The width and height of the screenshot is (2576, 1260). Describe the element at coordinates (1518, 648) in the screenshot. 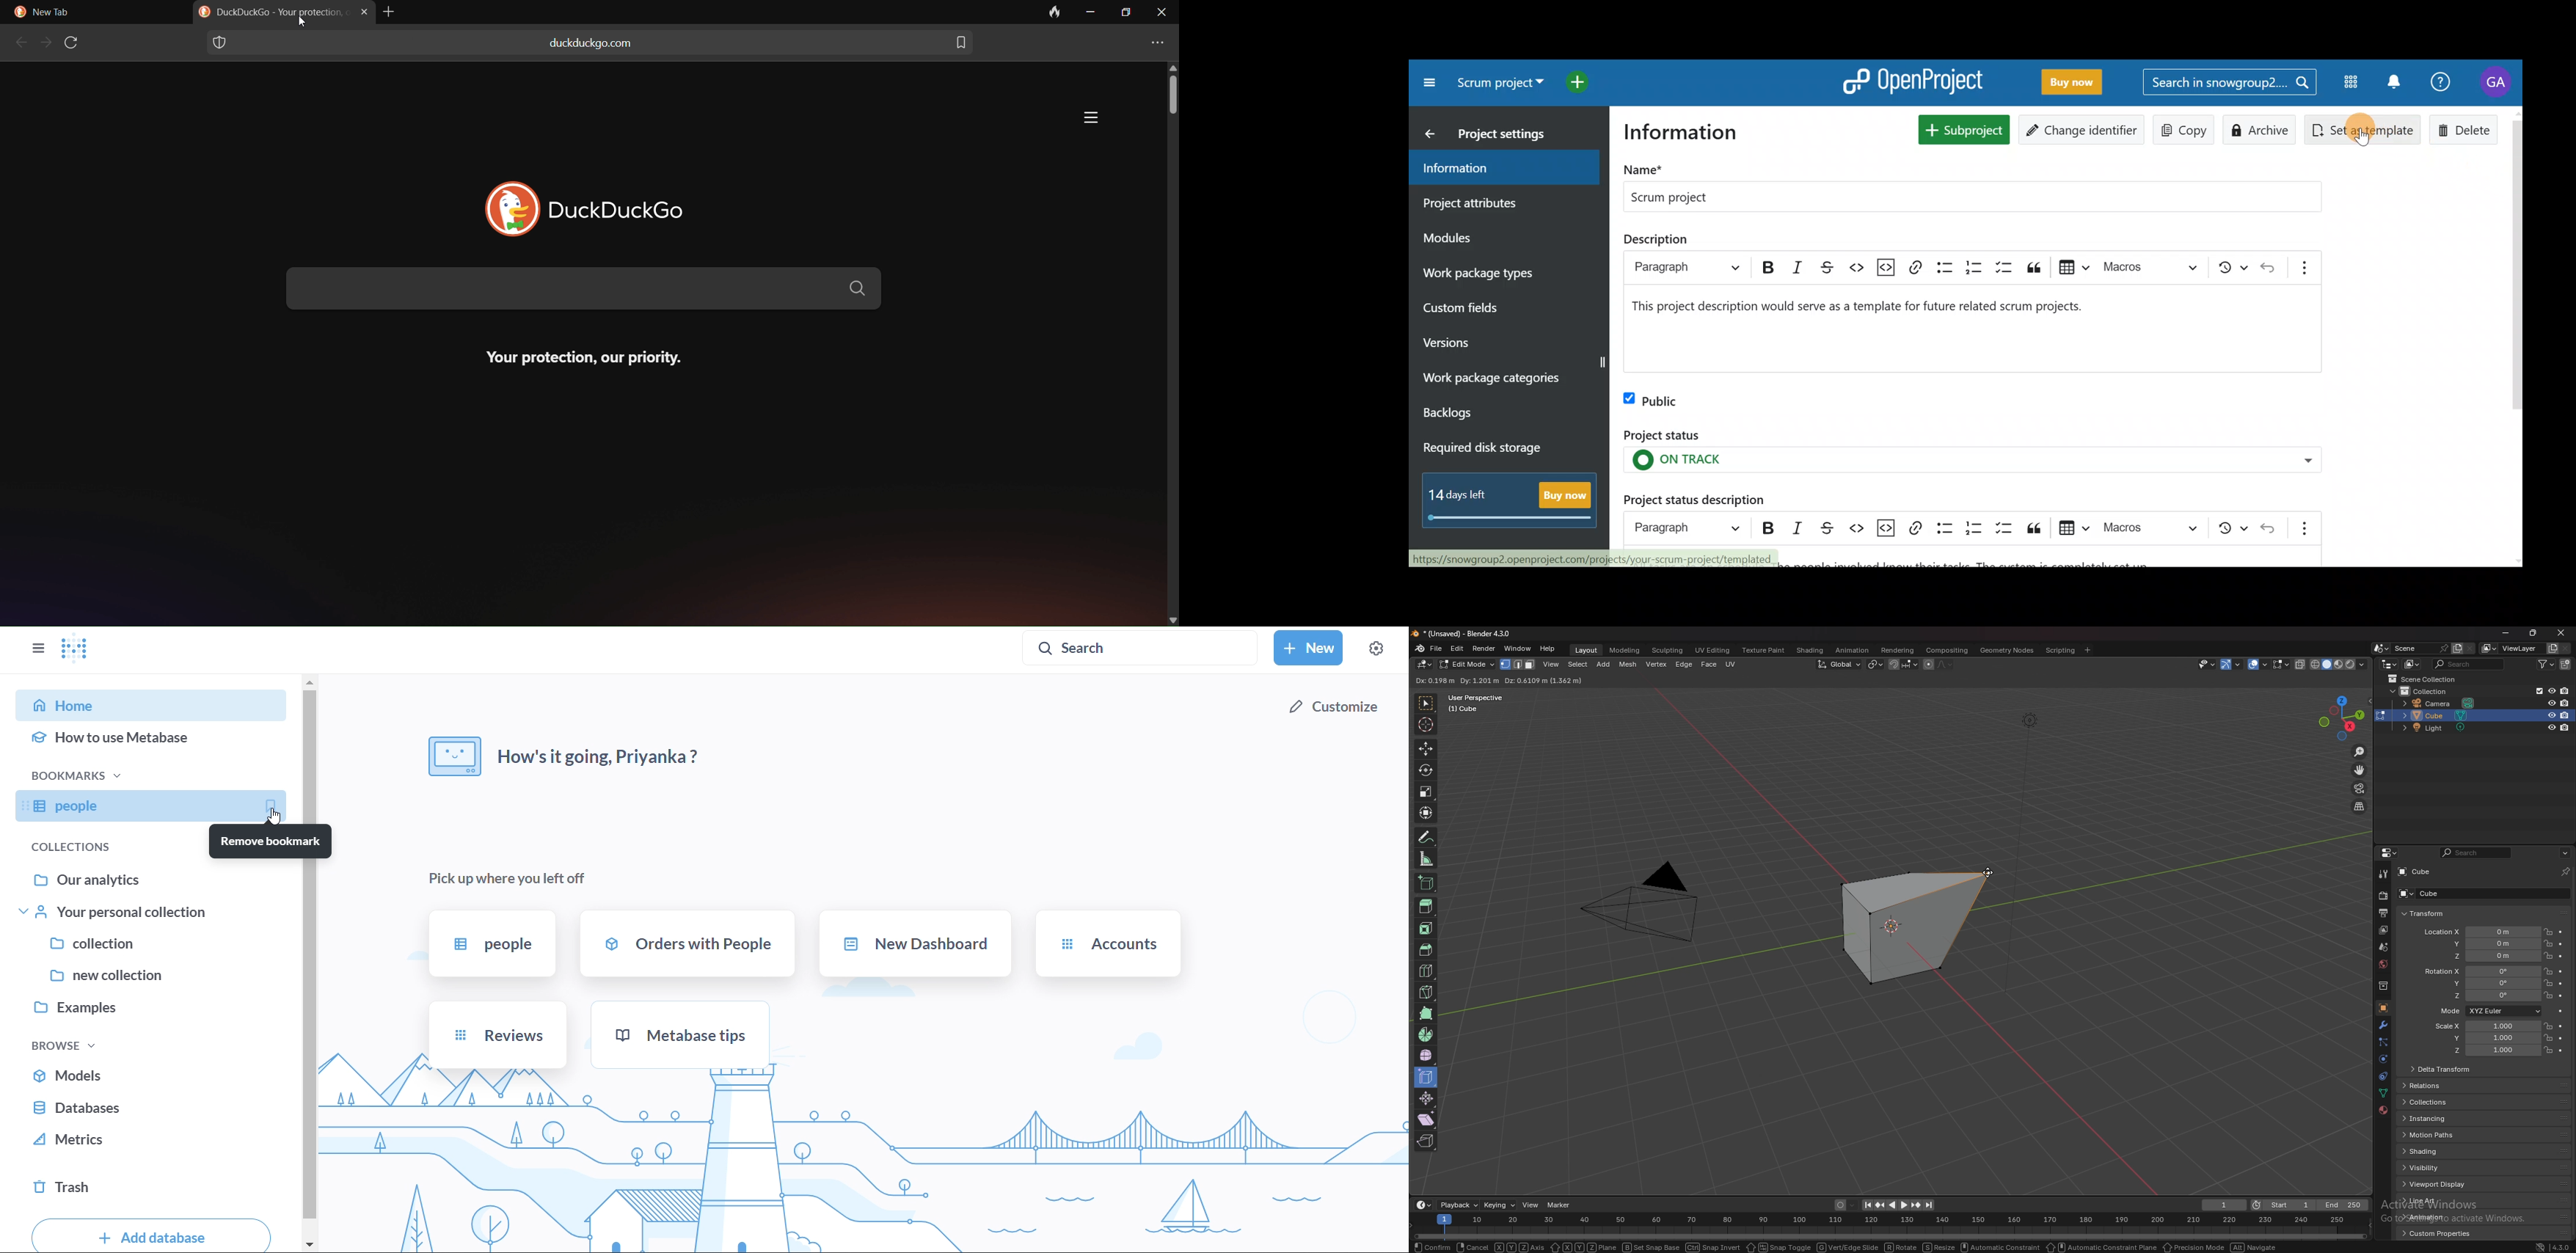

I see `window` at that location.